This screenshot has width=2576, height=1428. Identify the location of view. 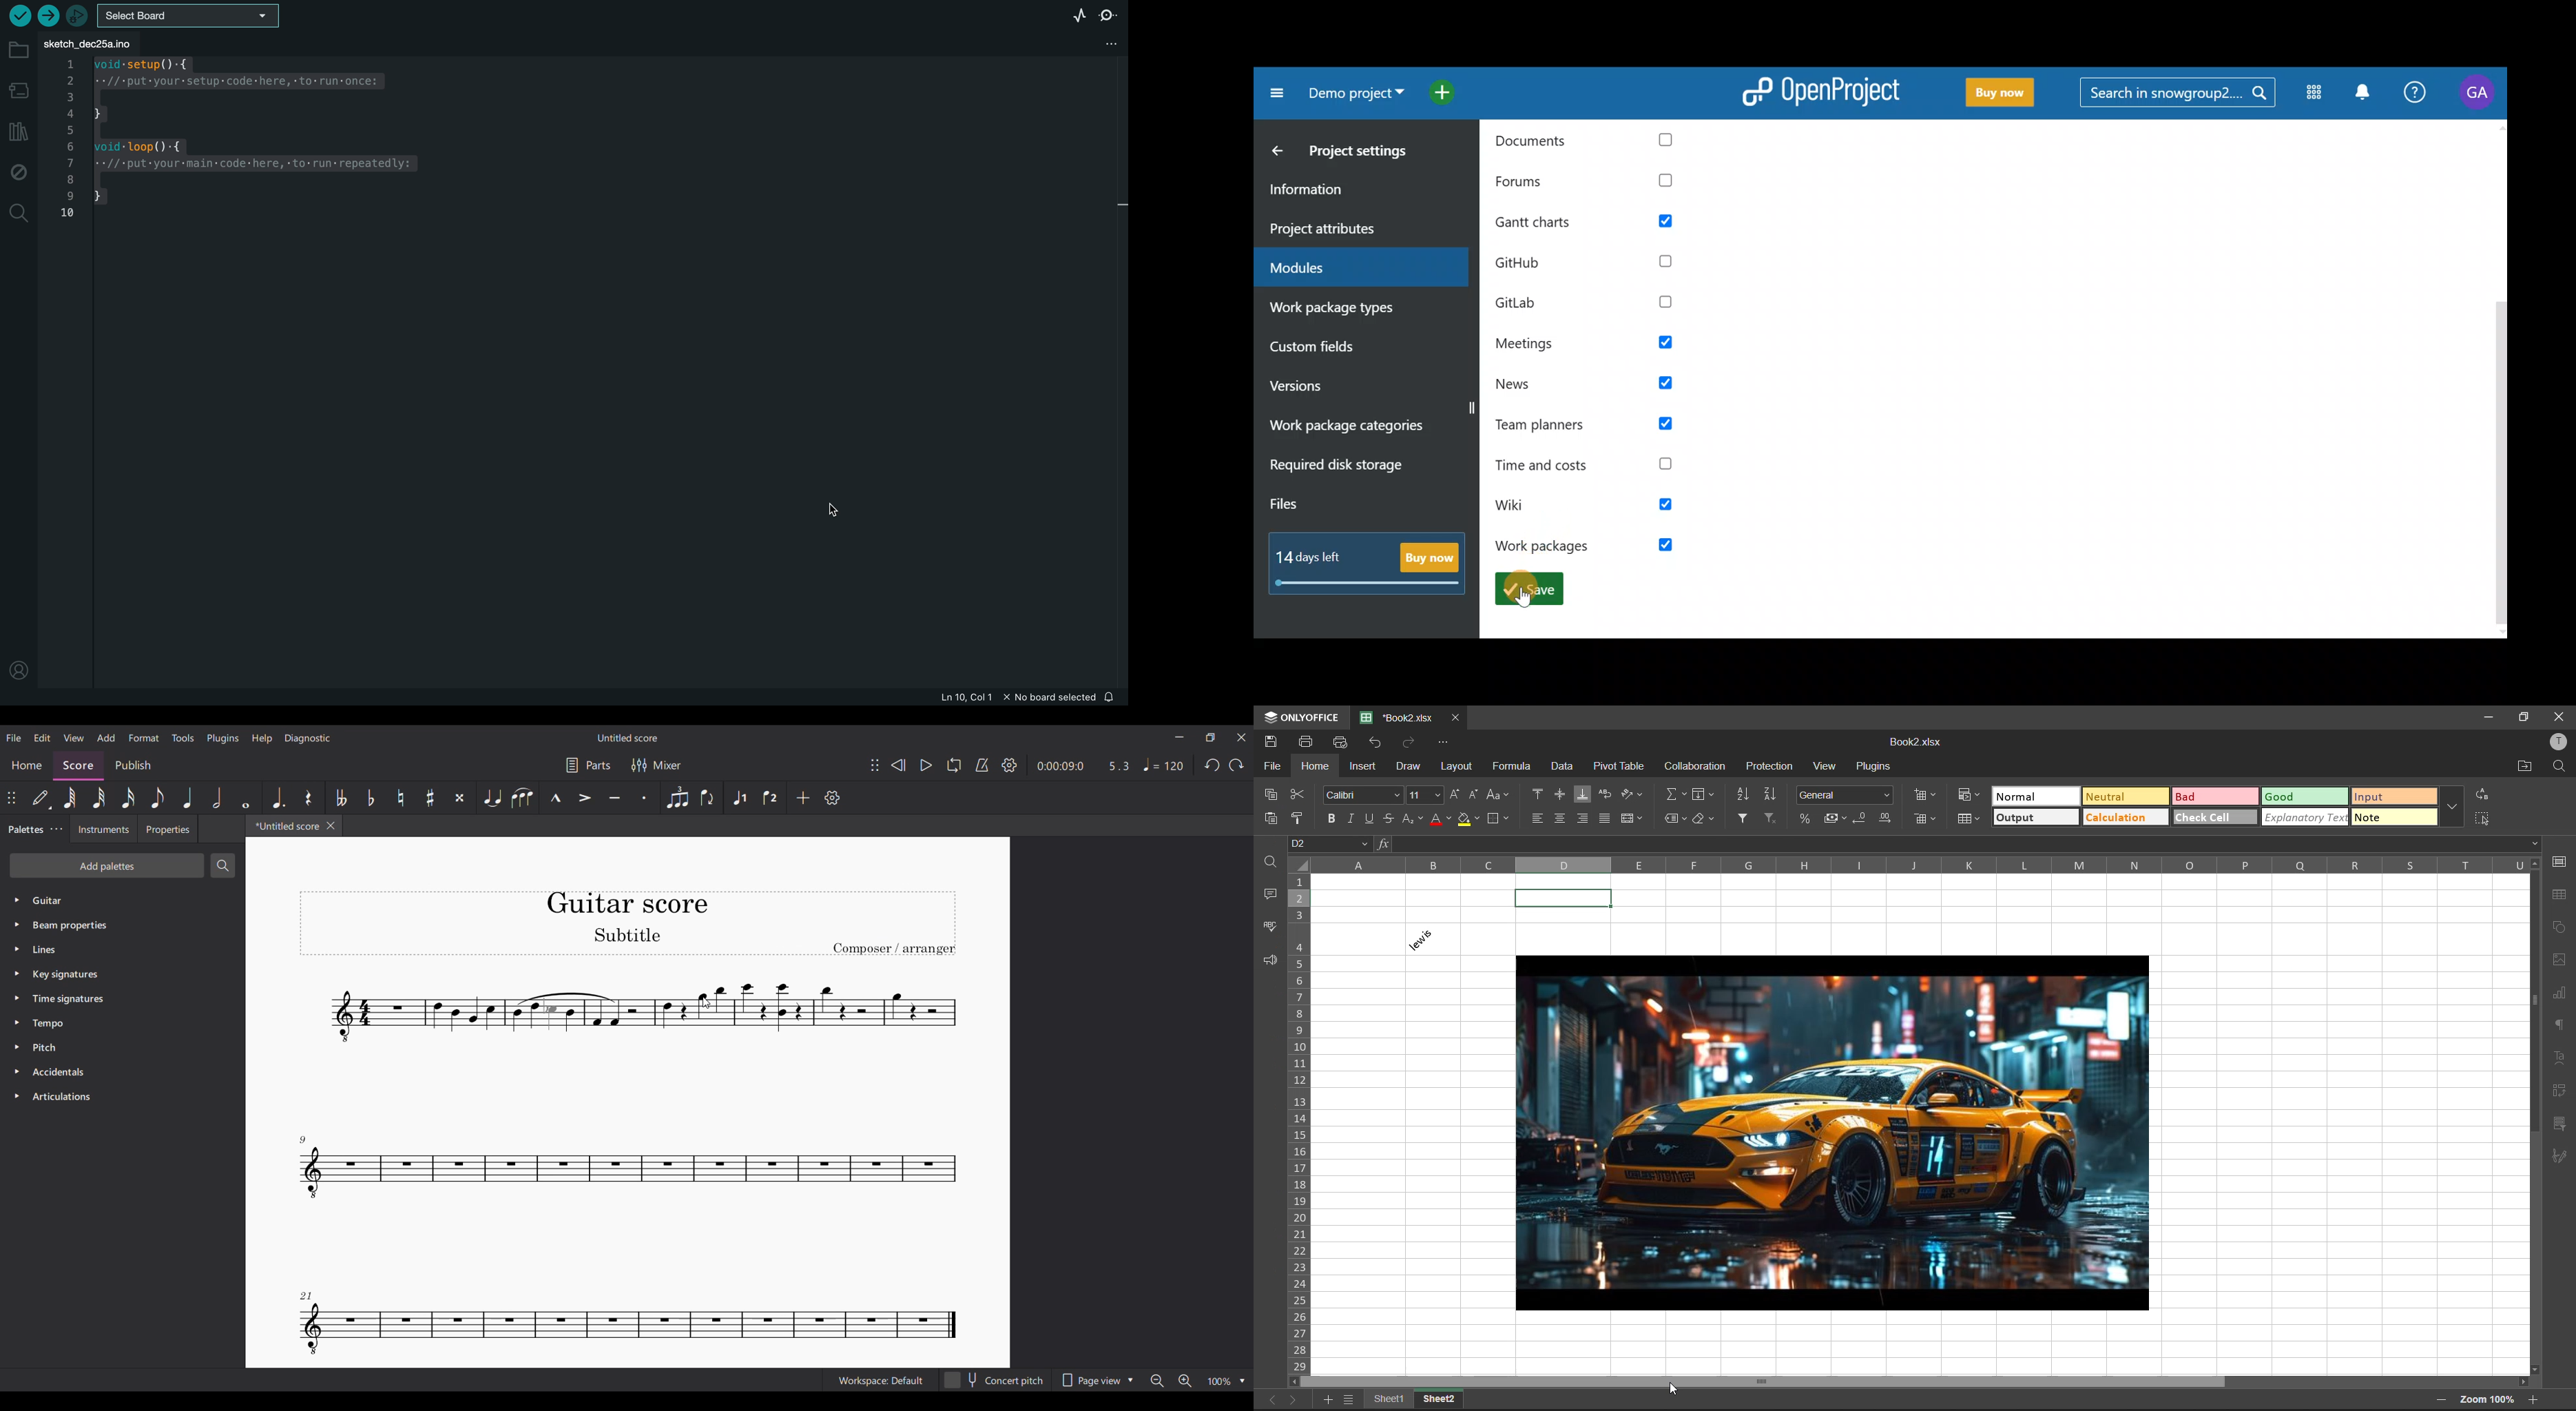
(1827, 766).